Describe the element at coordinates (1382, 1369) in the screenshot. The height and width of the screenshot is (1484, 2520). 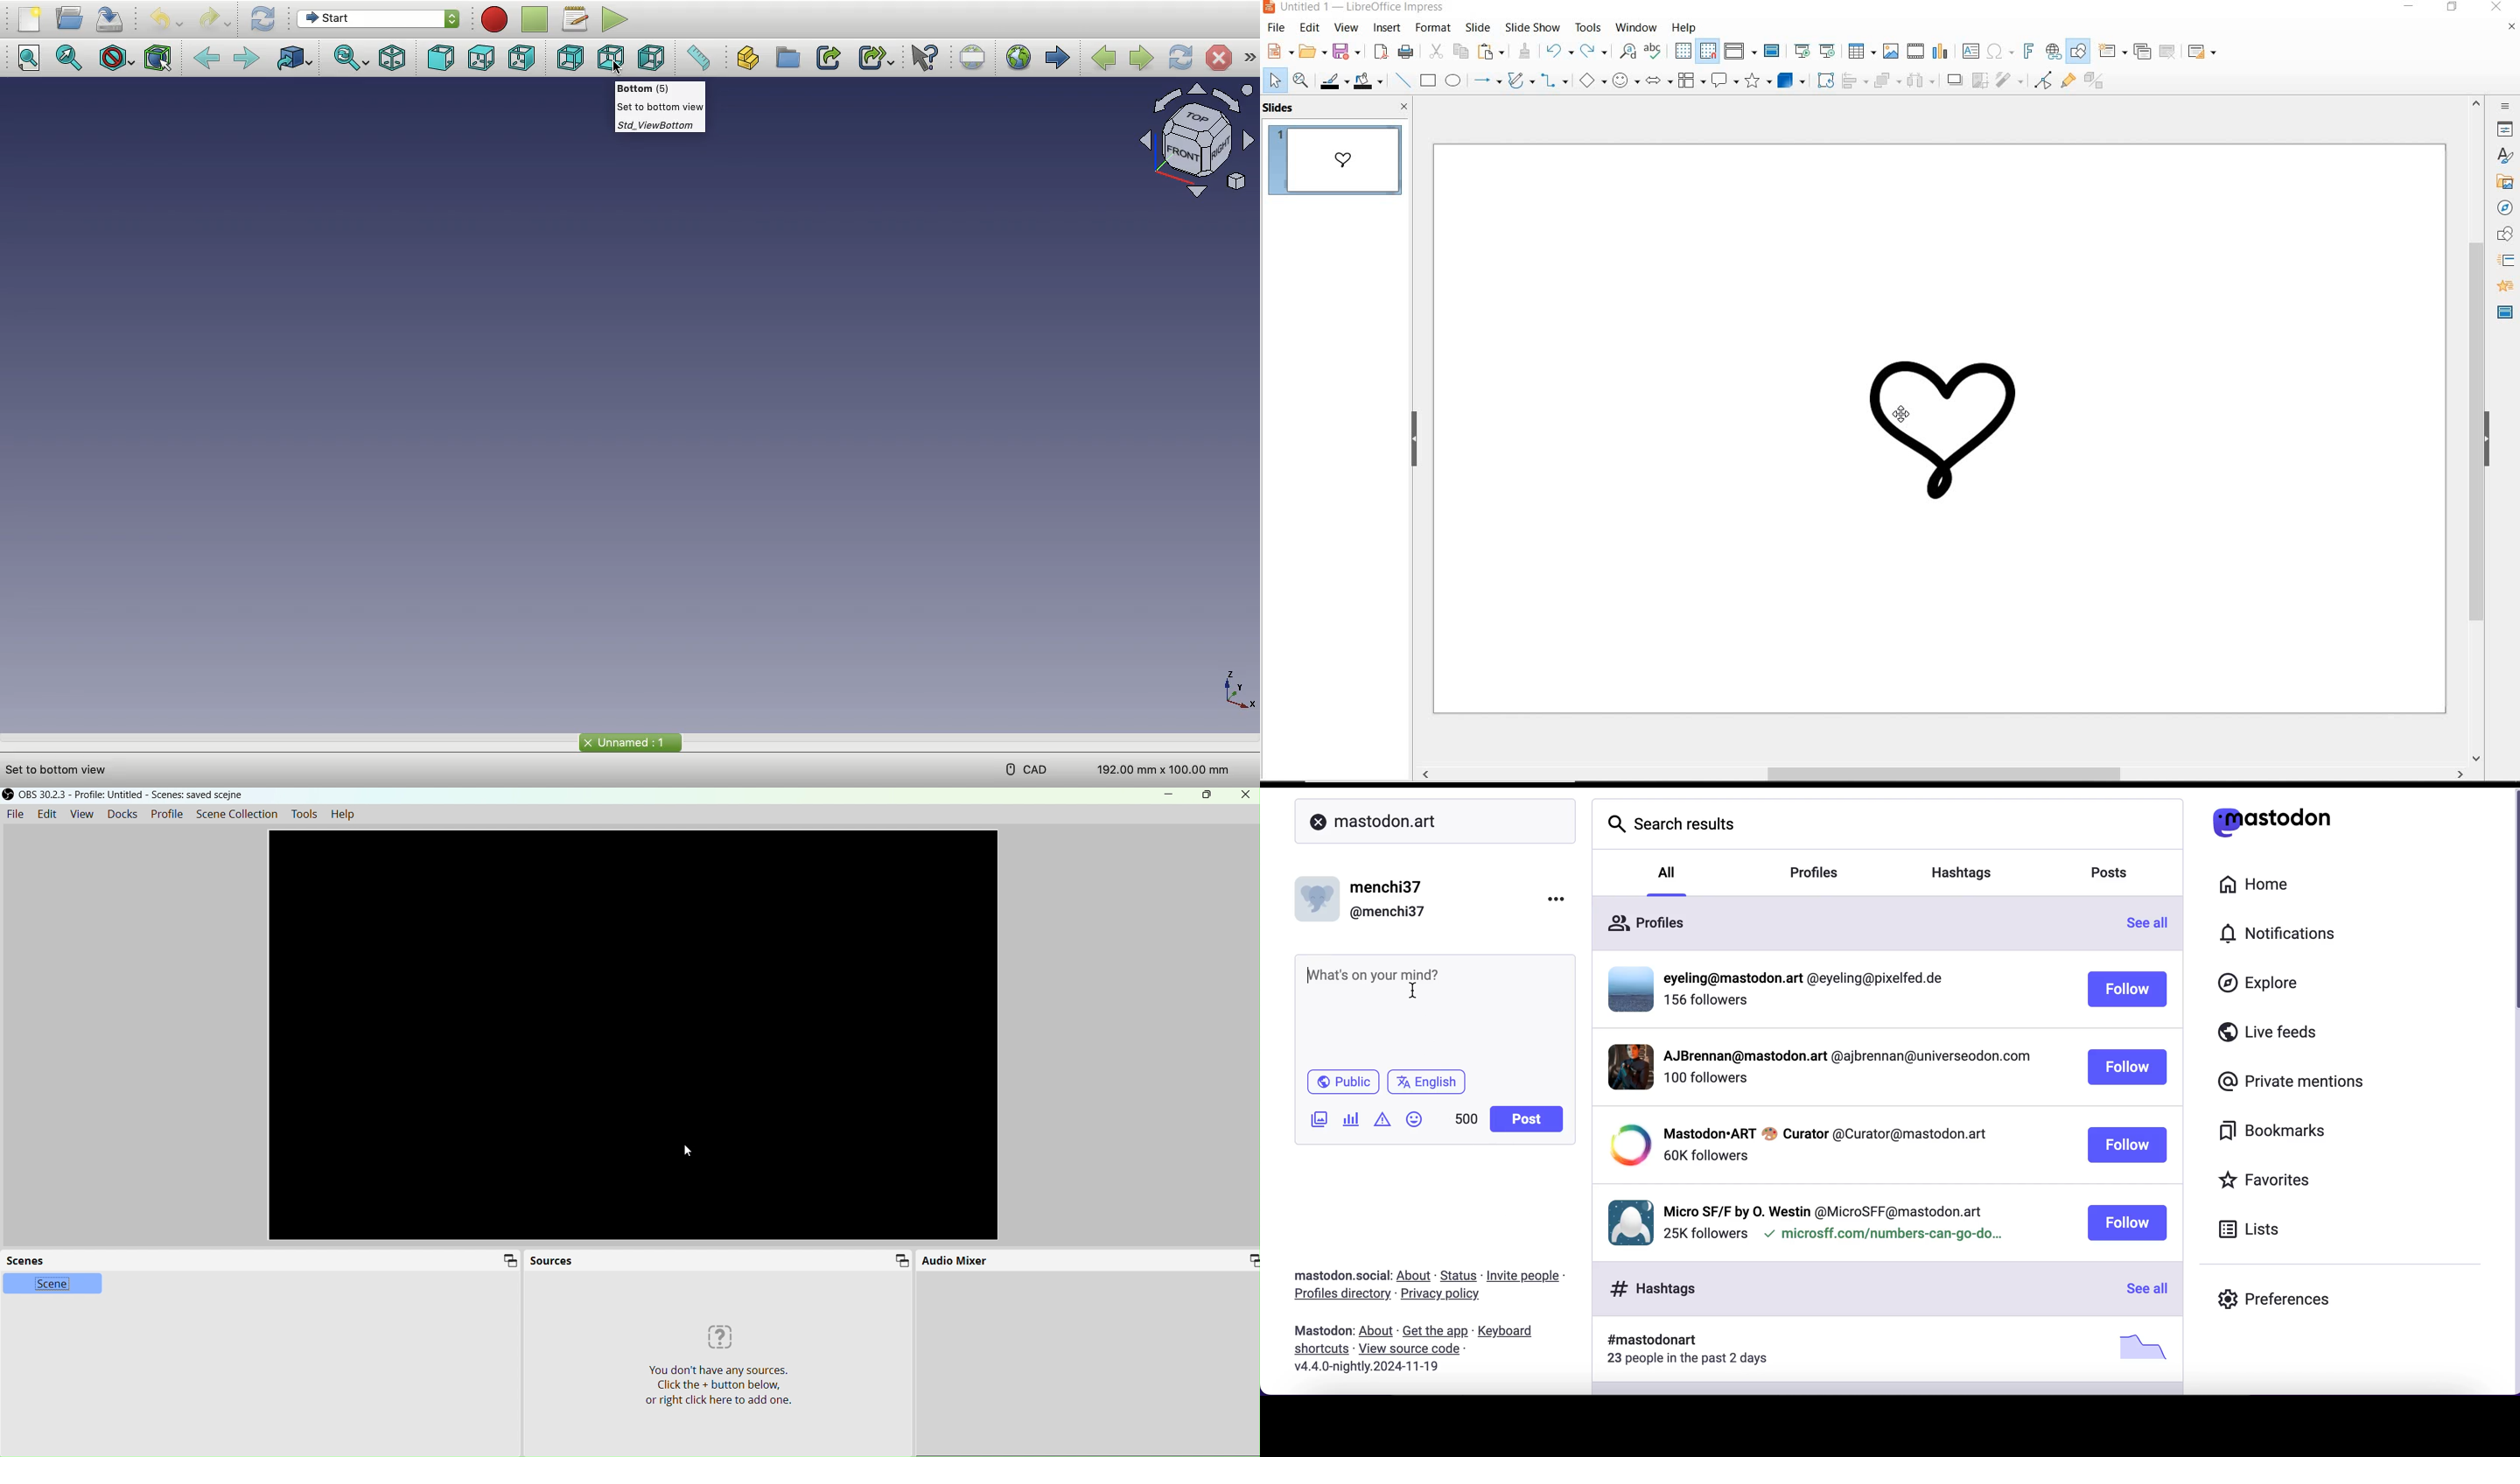
I see `2024-11-19` at that location.